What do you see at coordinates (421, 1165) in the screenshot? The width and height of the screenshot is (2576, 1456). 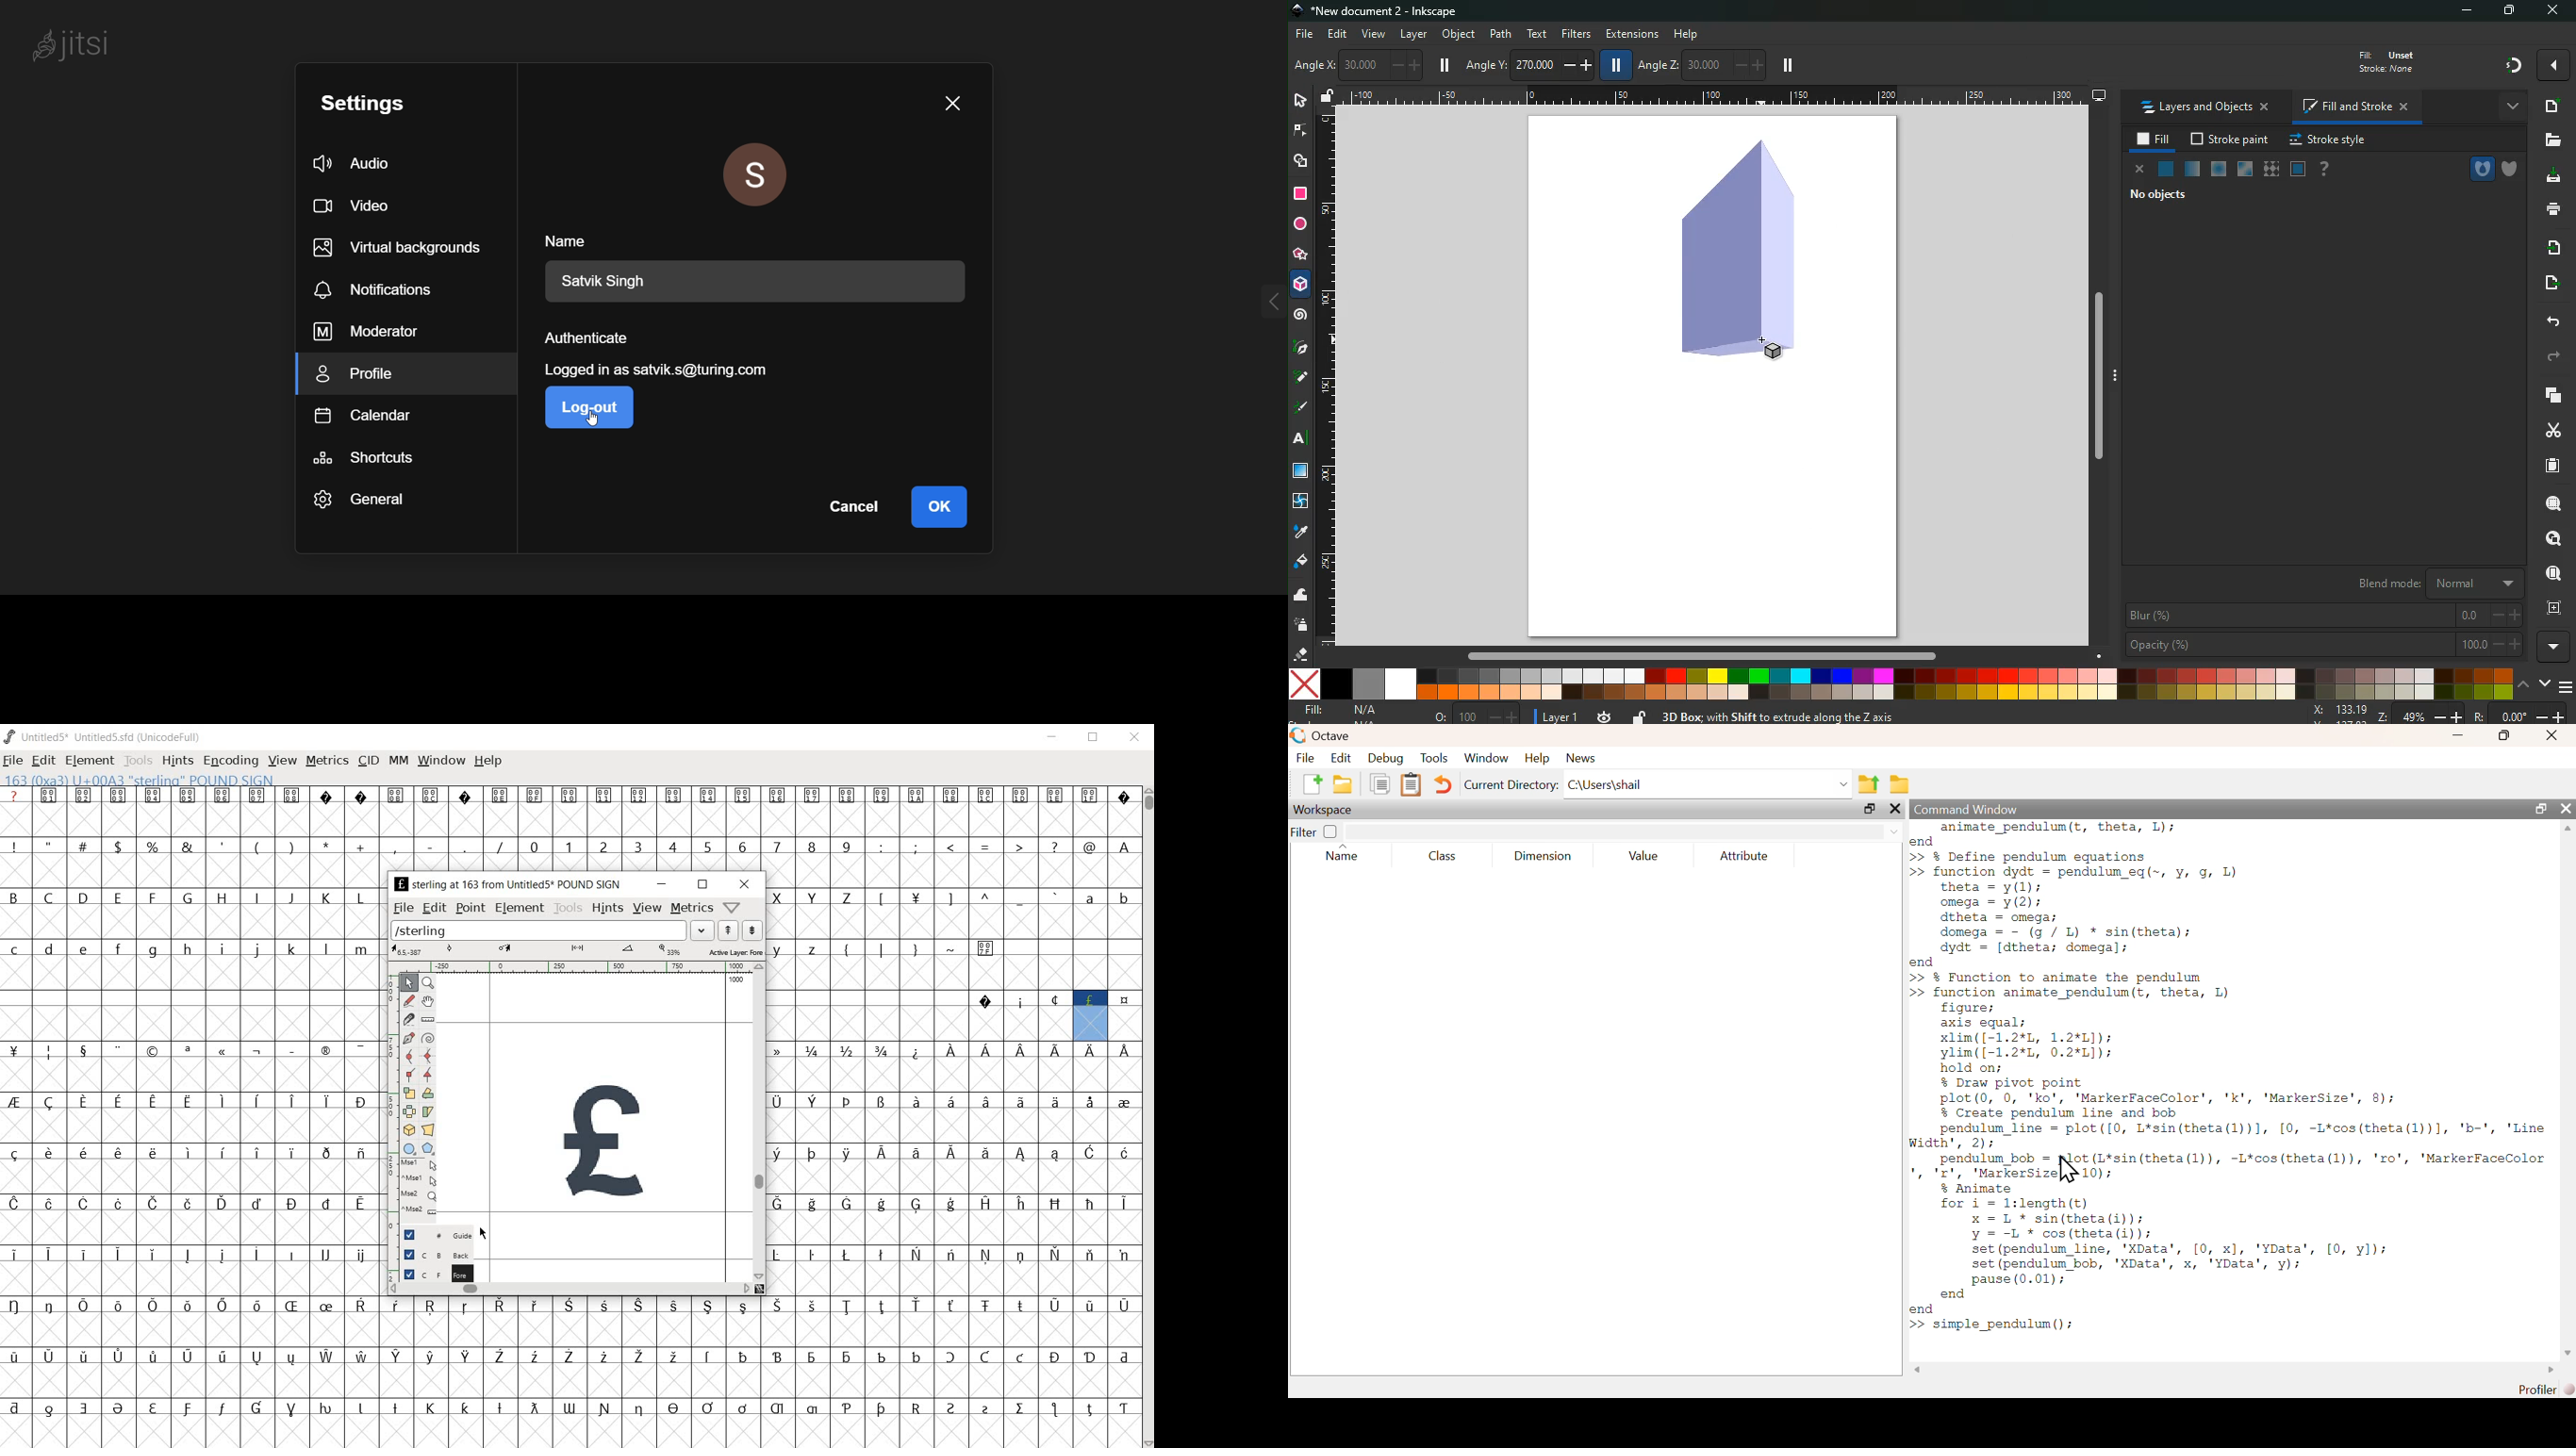 I see `Mouse left button` at bounding box center [421, 1165].